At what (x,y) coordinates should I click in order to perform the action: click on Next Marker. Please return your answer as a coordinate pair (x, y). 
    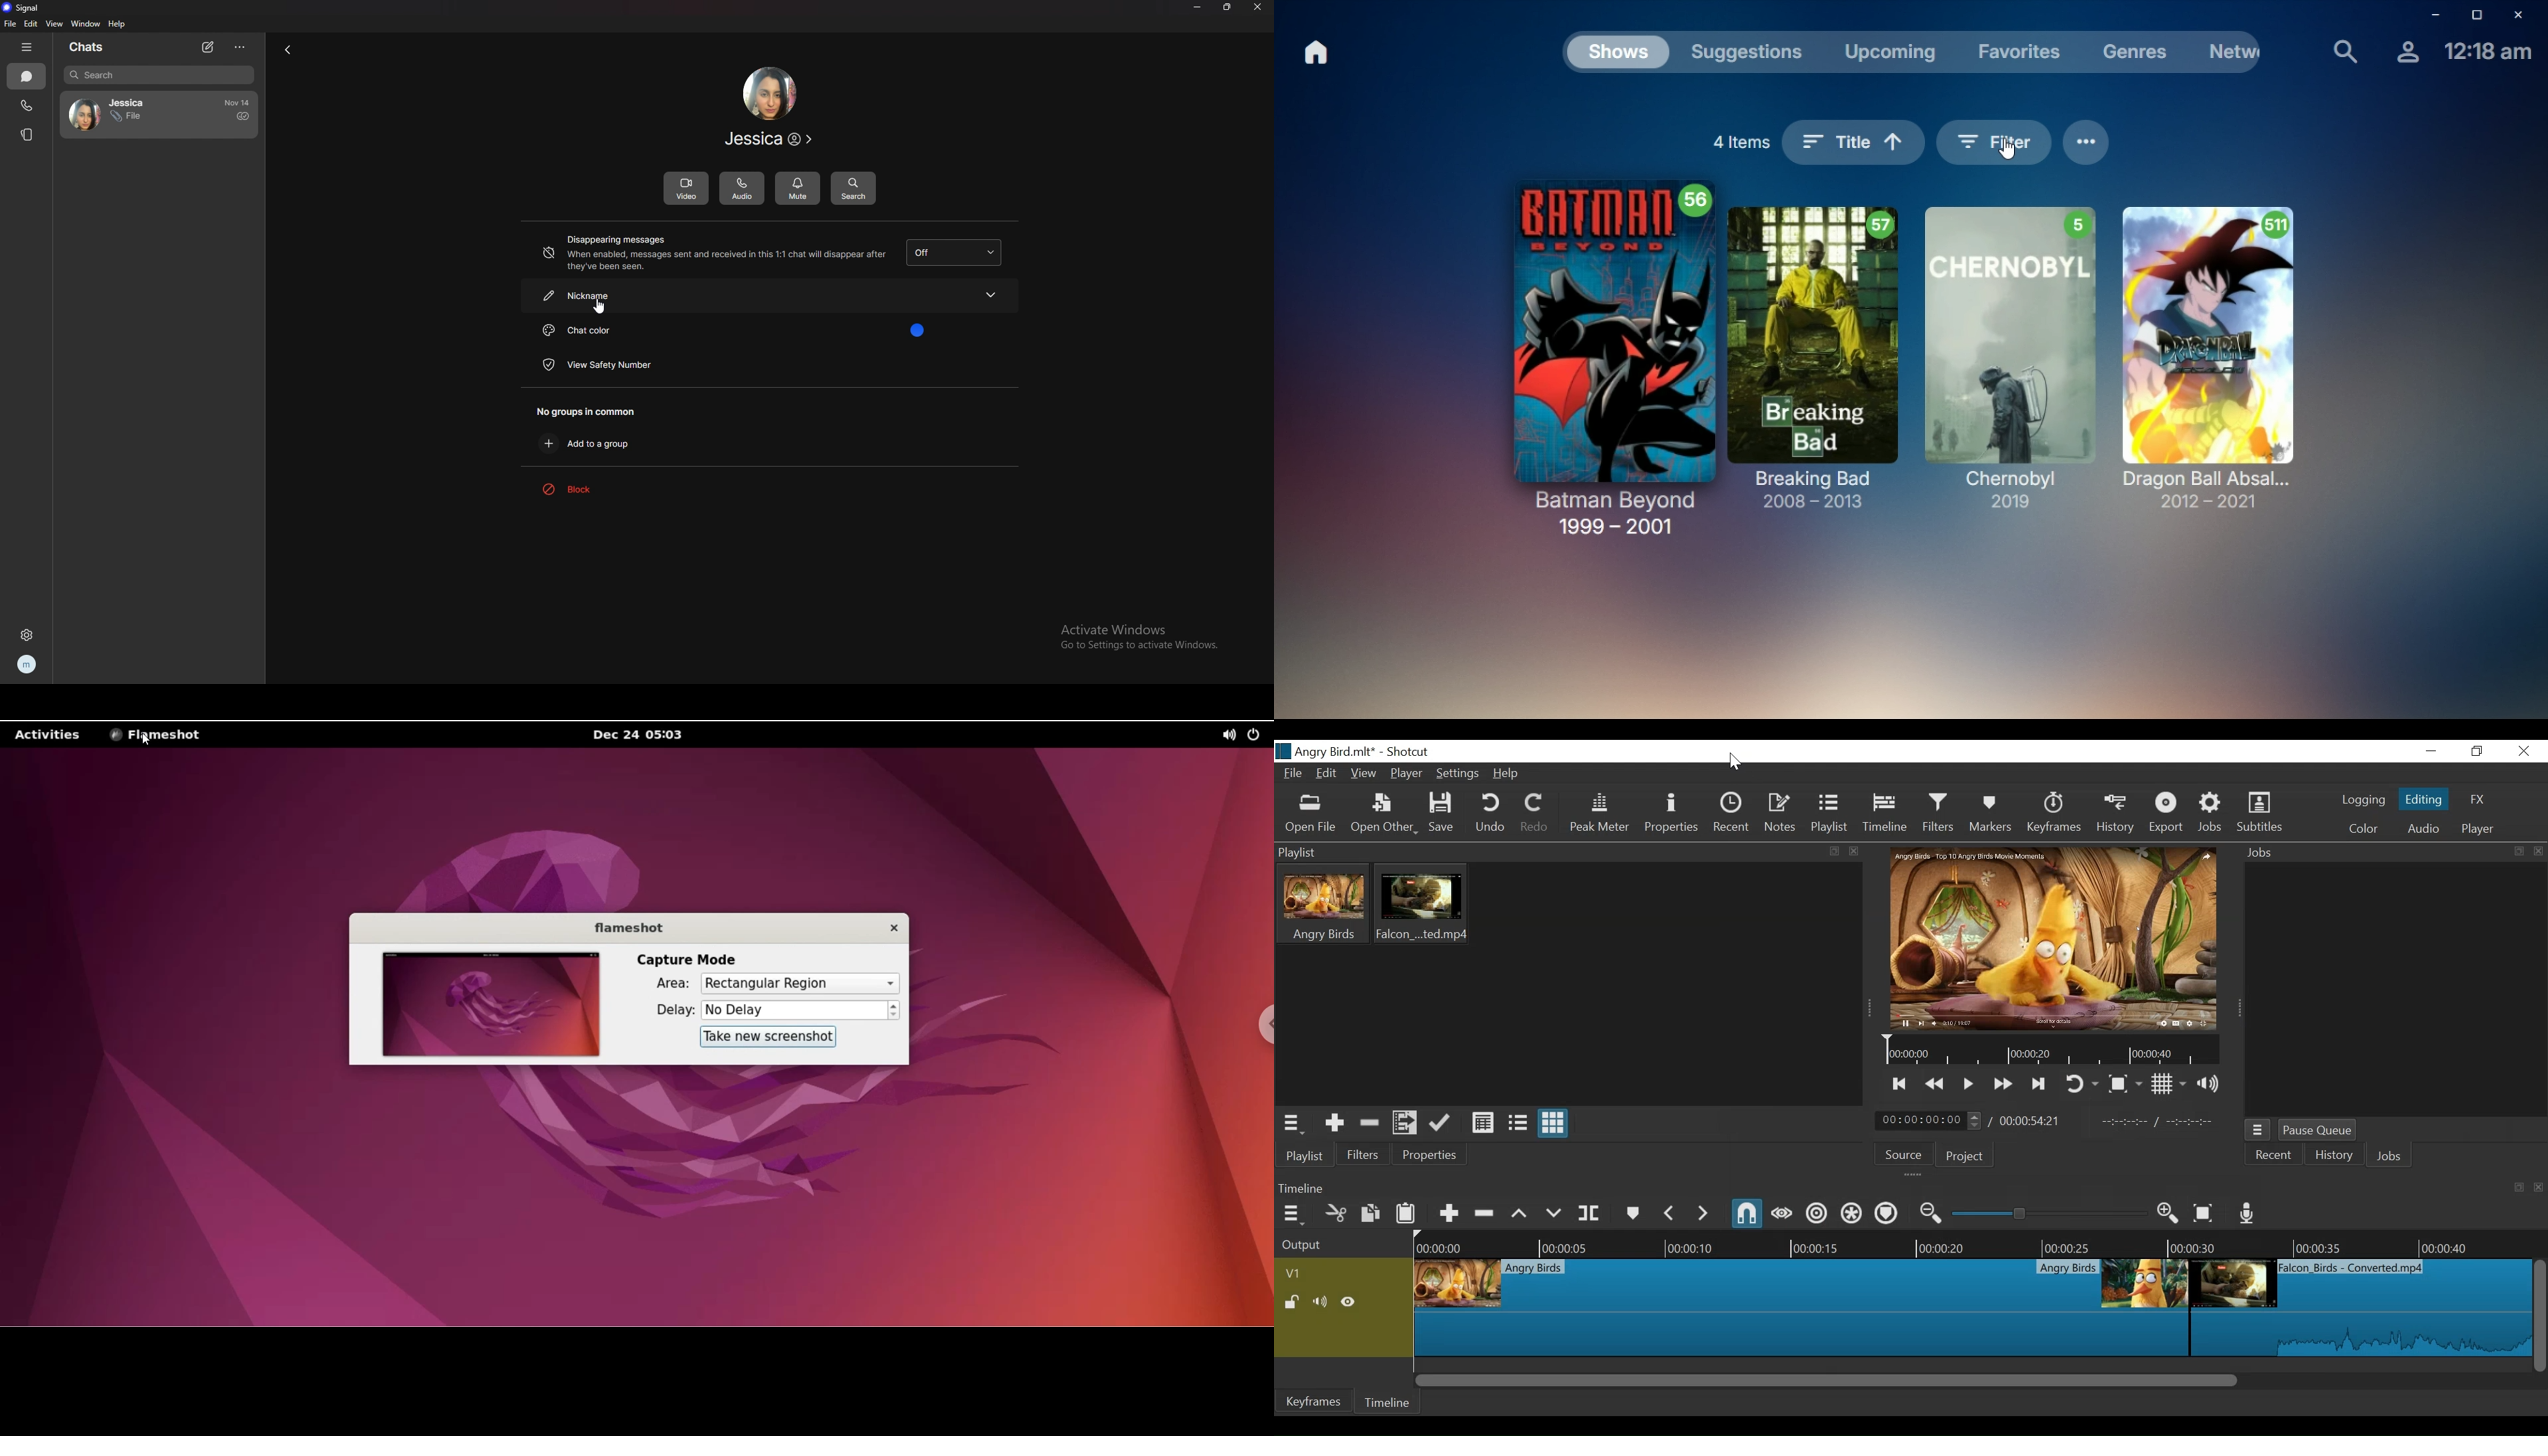
    Looking at the image, I should click on (1702, 1214).